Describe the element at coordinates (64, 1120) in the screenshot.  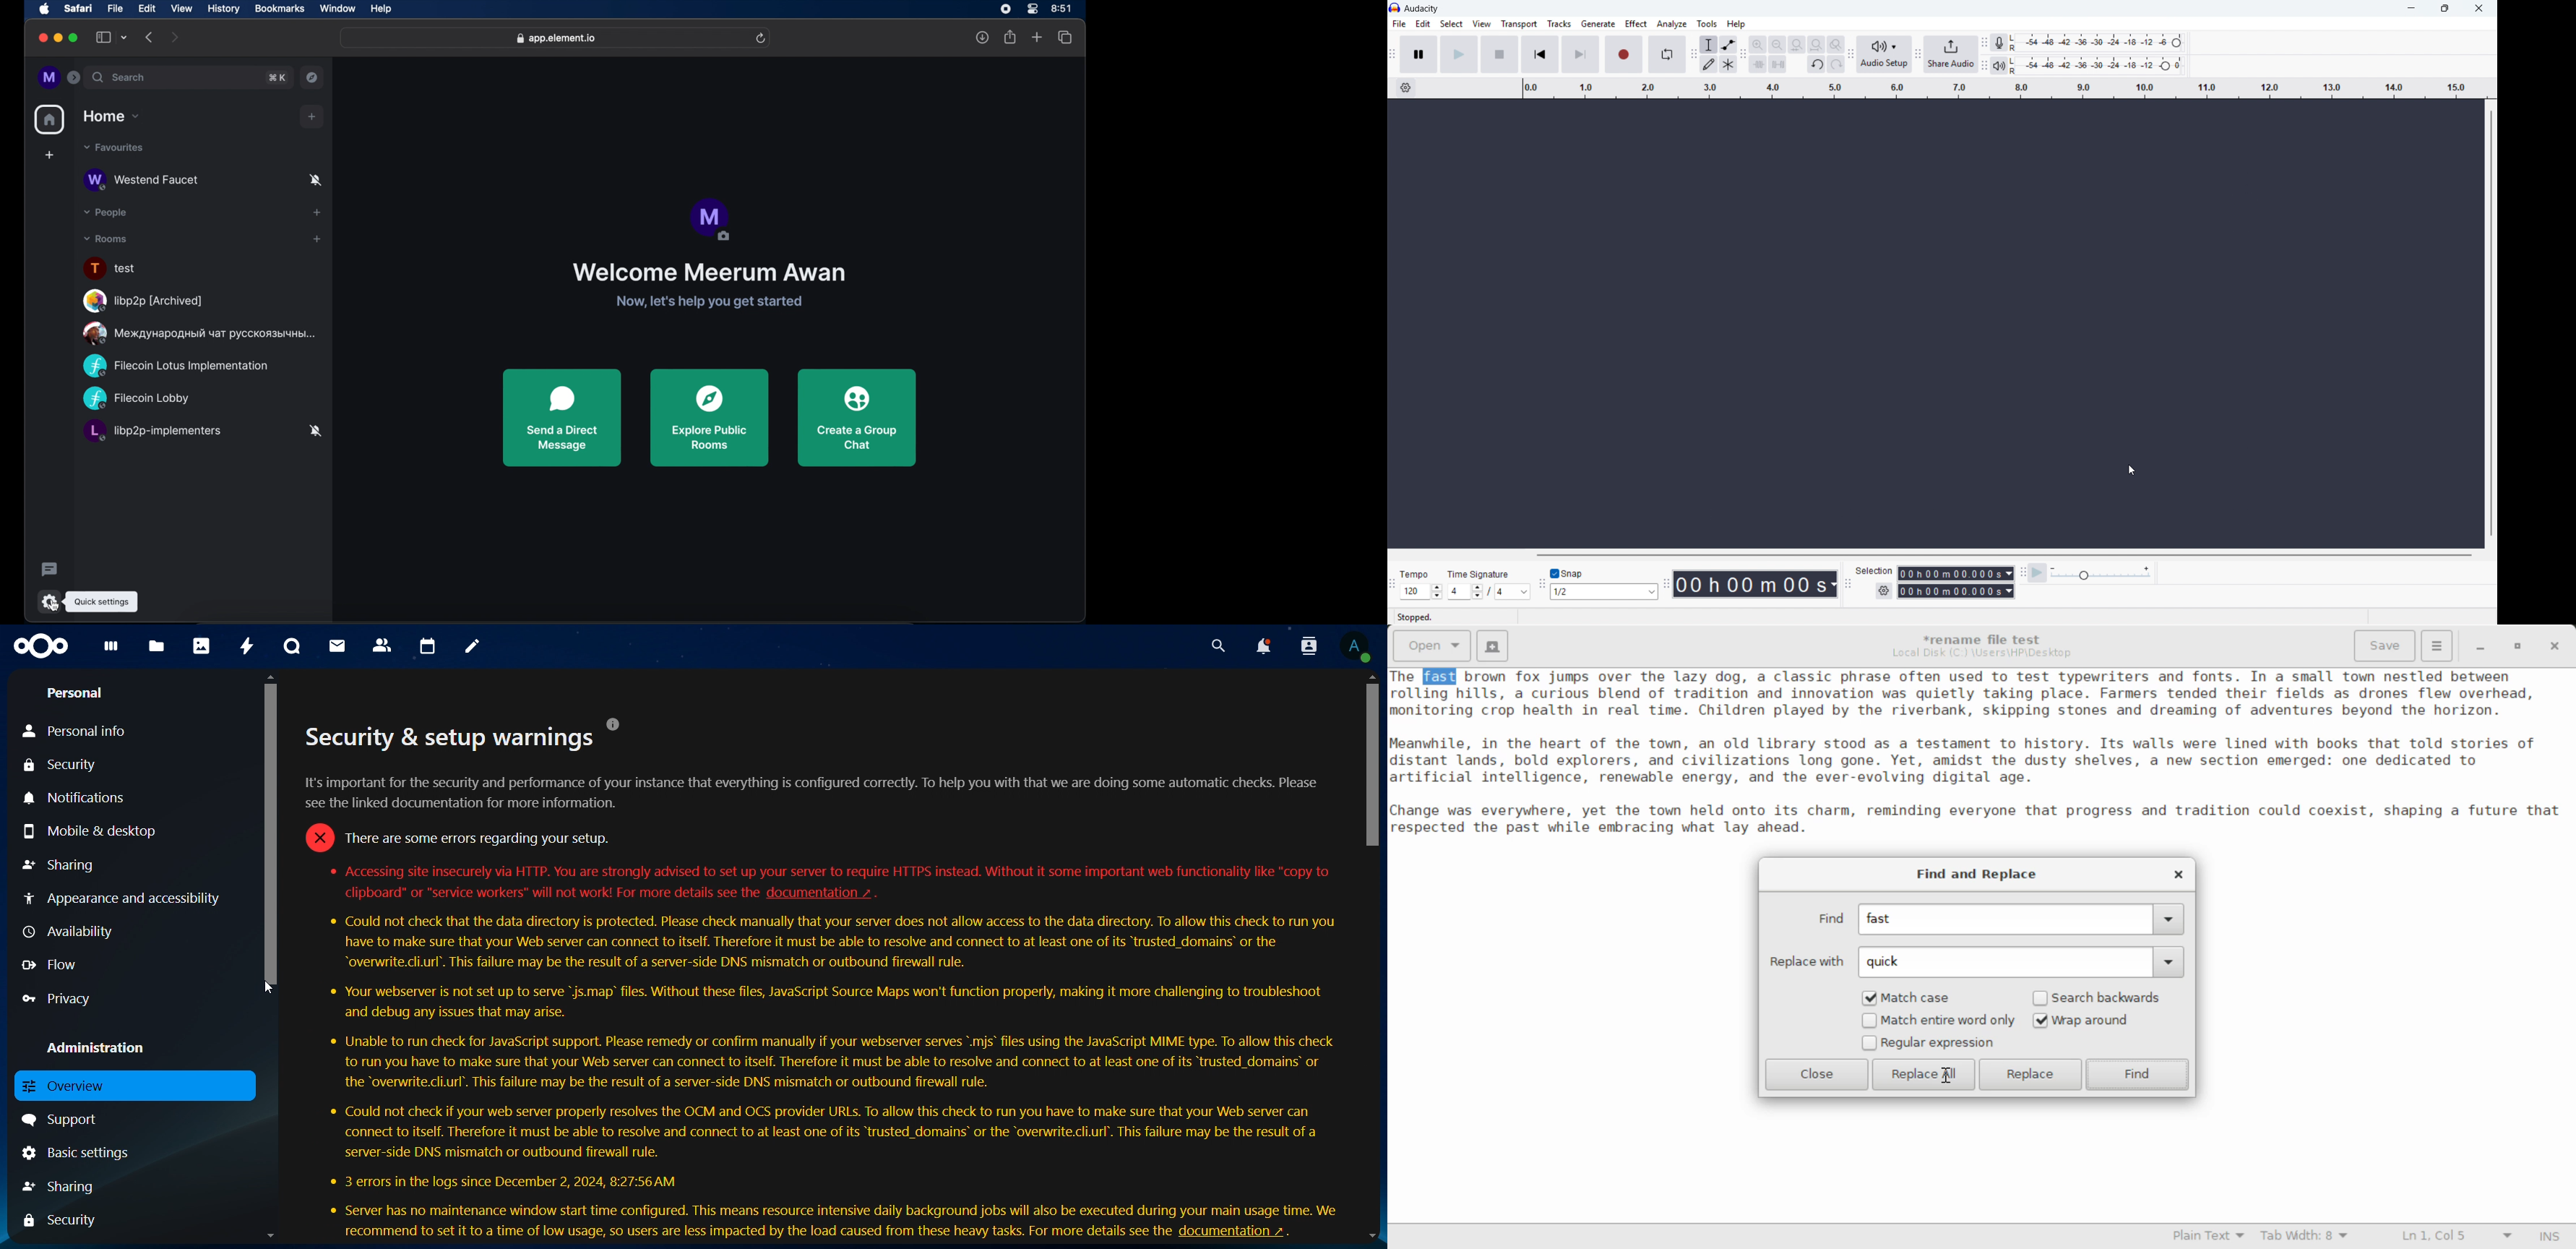
I see `support` at that location.